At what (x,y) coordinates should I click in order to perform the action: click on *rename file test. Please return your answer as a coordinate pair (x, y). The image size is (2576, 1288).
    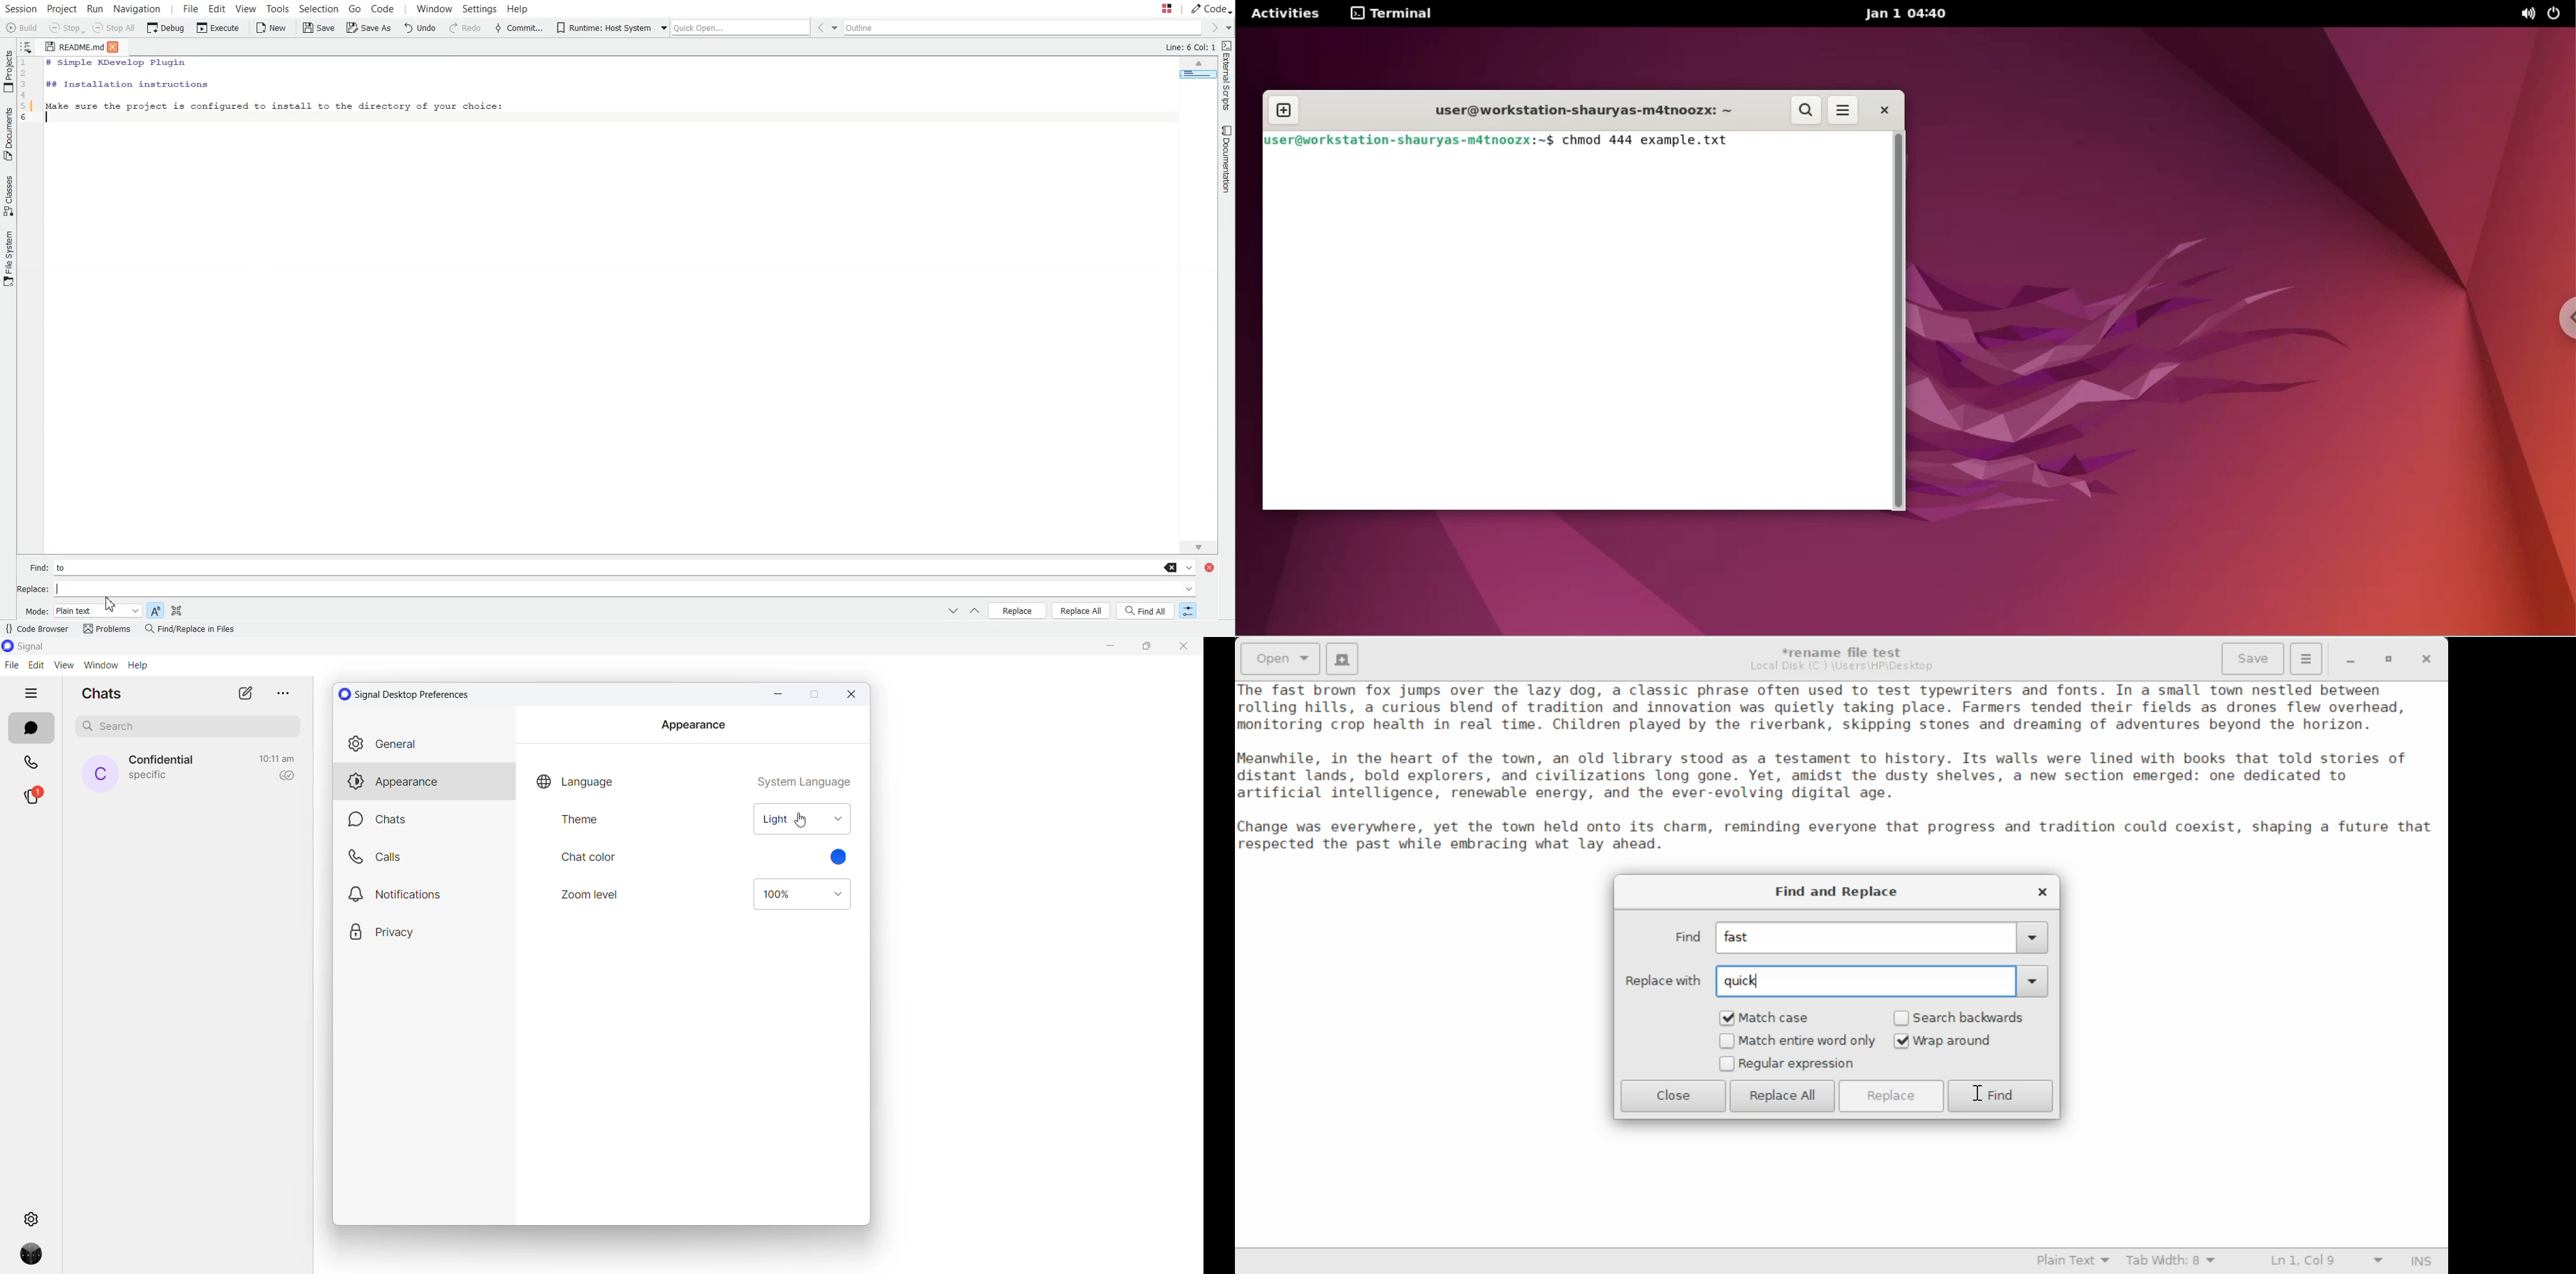
    Looking at the image, I should click on (1850, 652).